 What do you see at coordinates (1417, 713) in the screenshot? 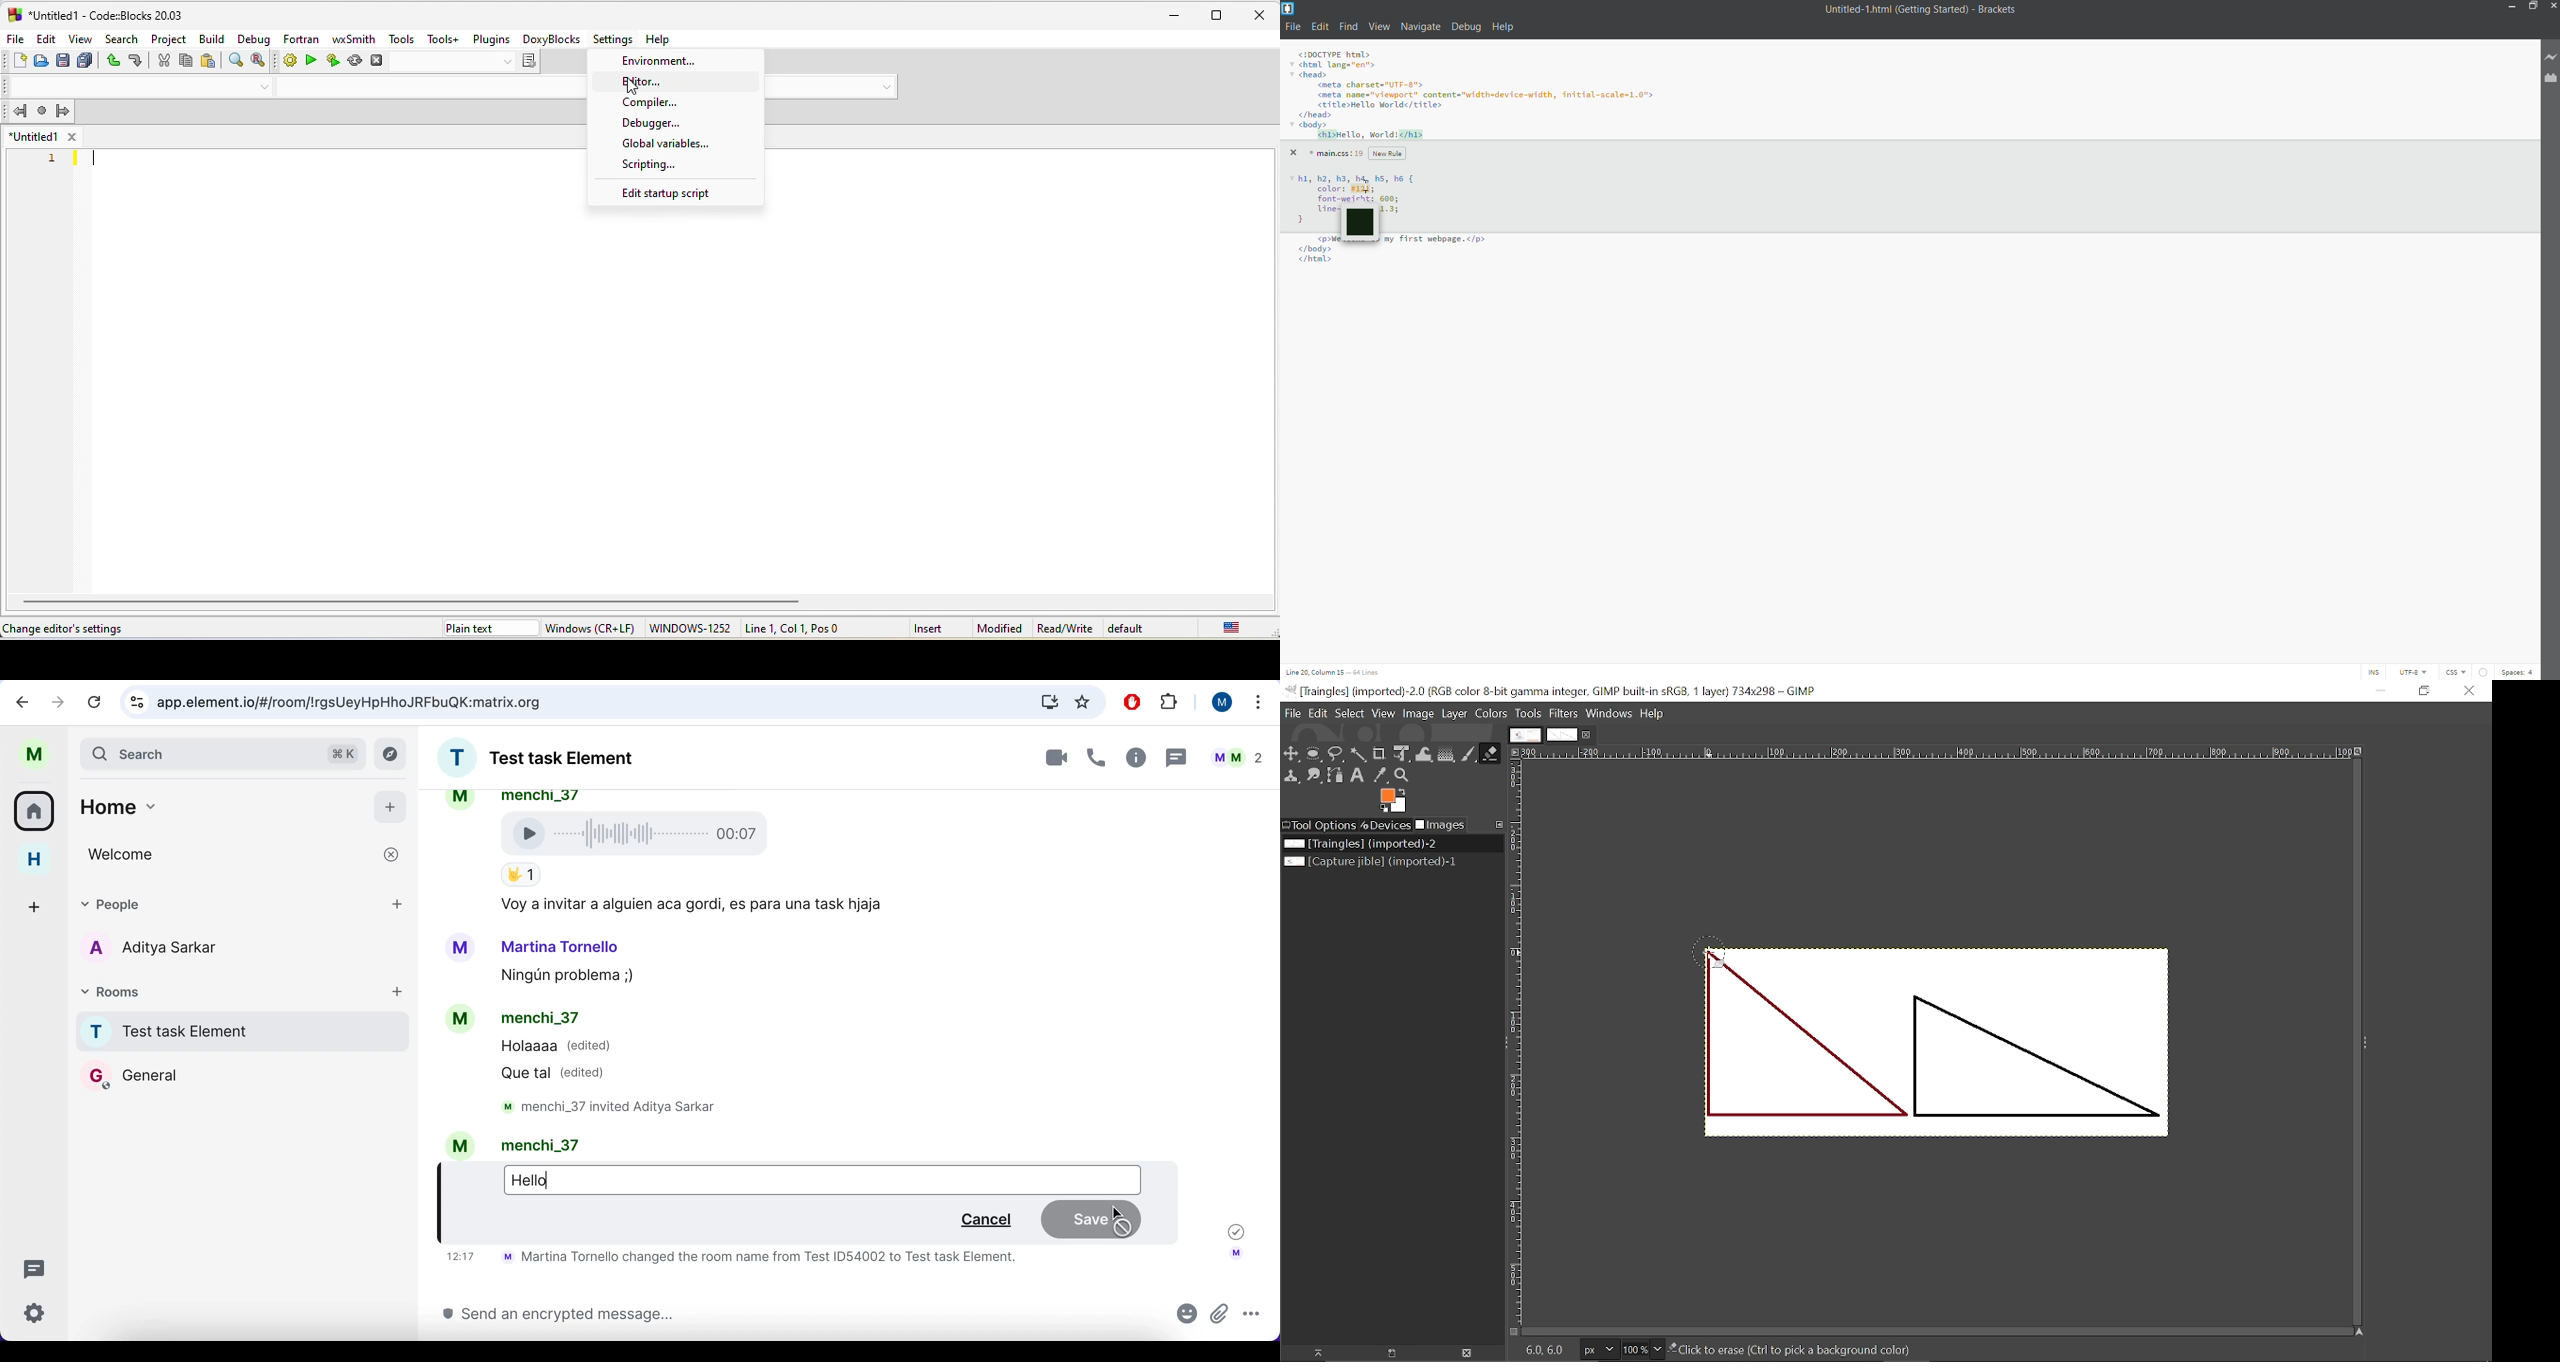
I see `Image` at bounding box center [1417, 713].